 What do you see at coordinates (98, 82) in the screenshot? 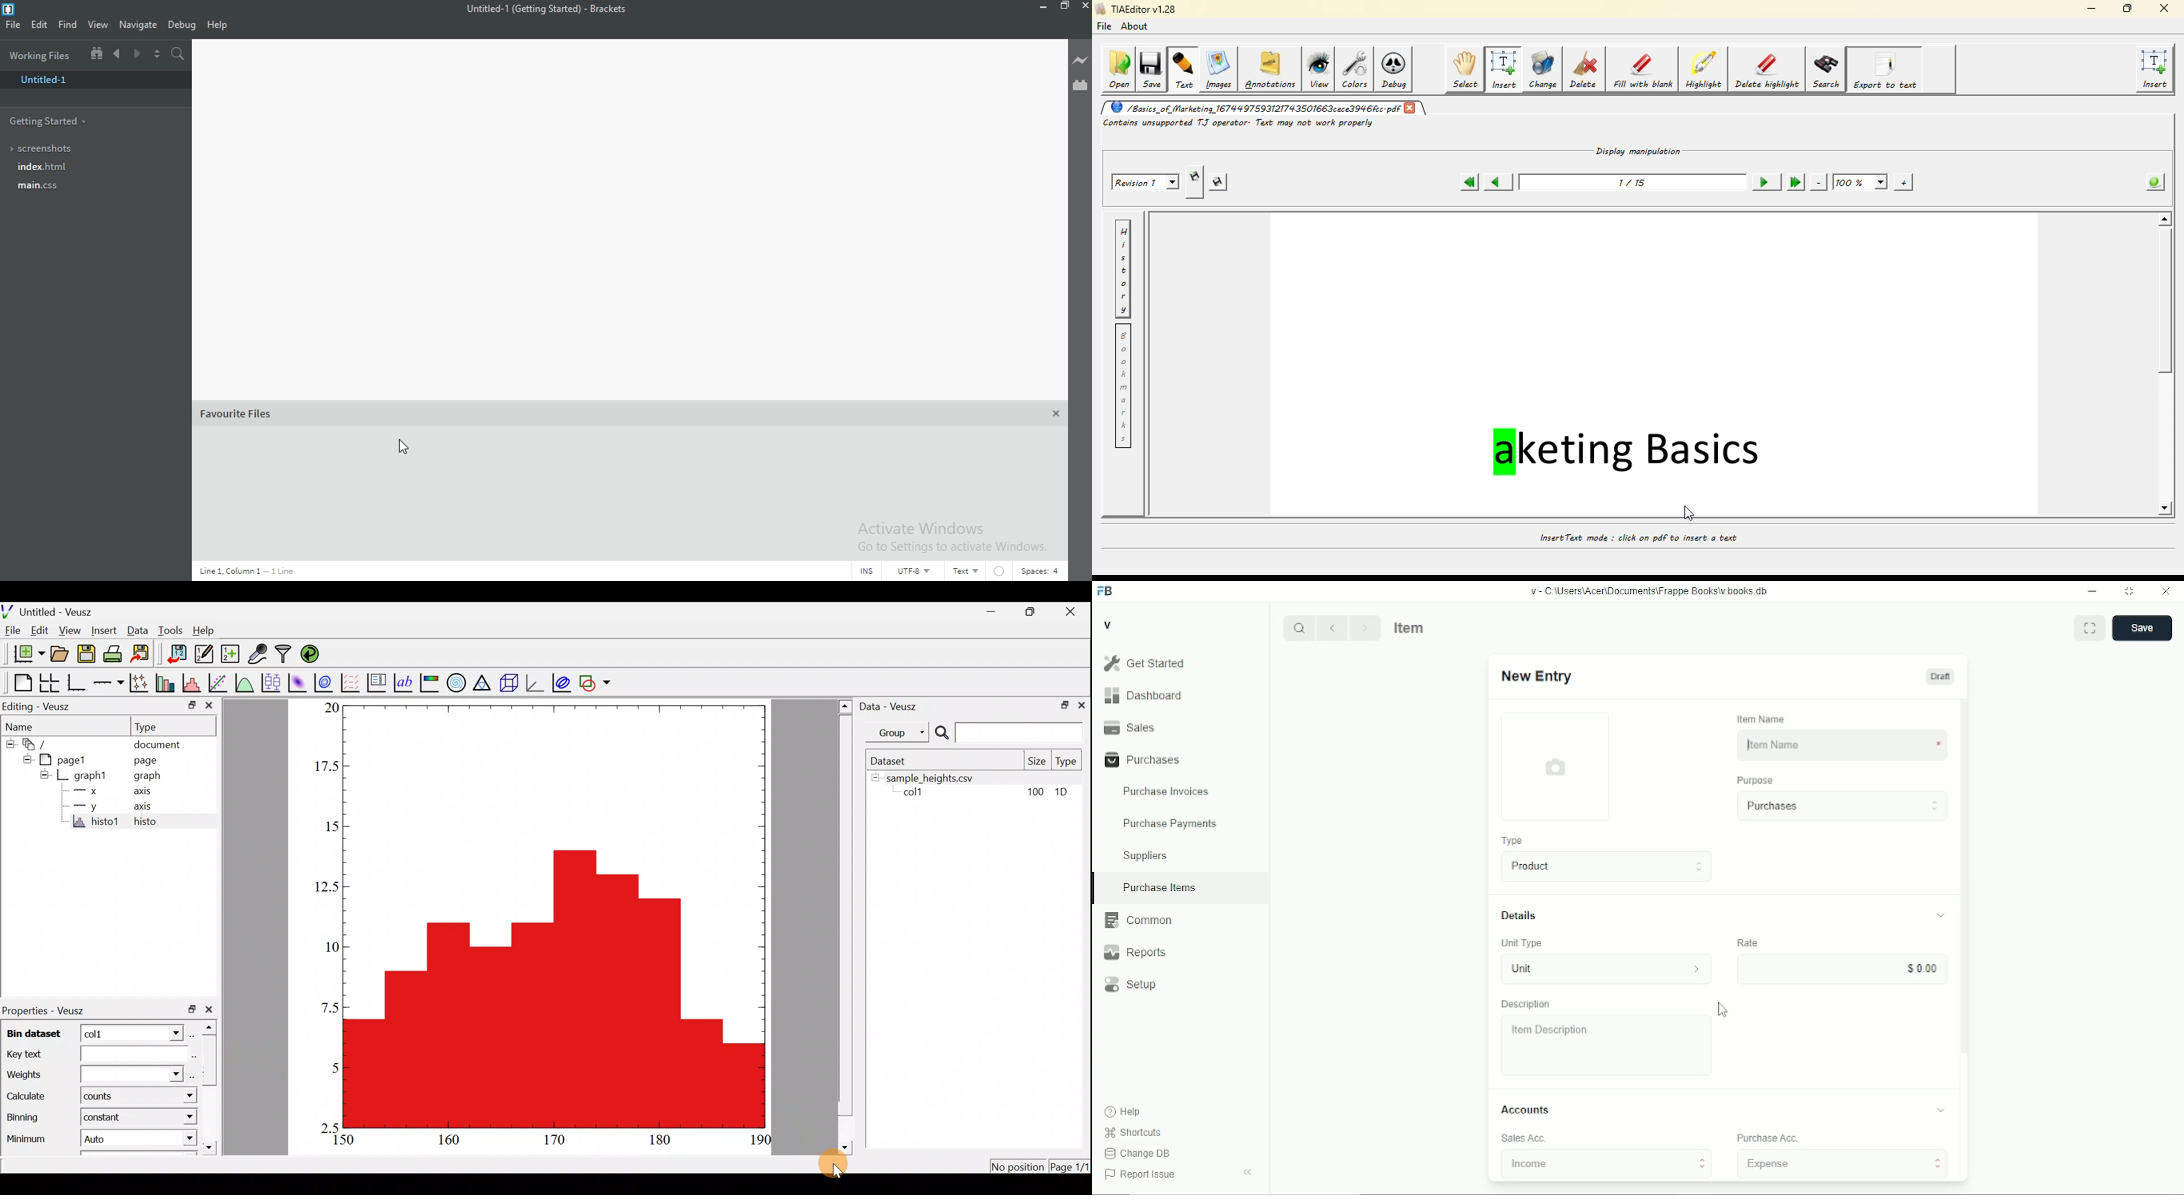
I see `untitled` at bounding box center [98, 82].